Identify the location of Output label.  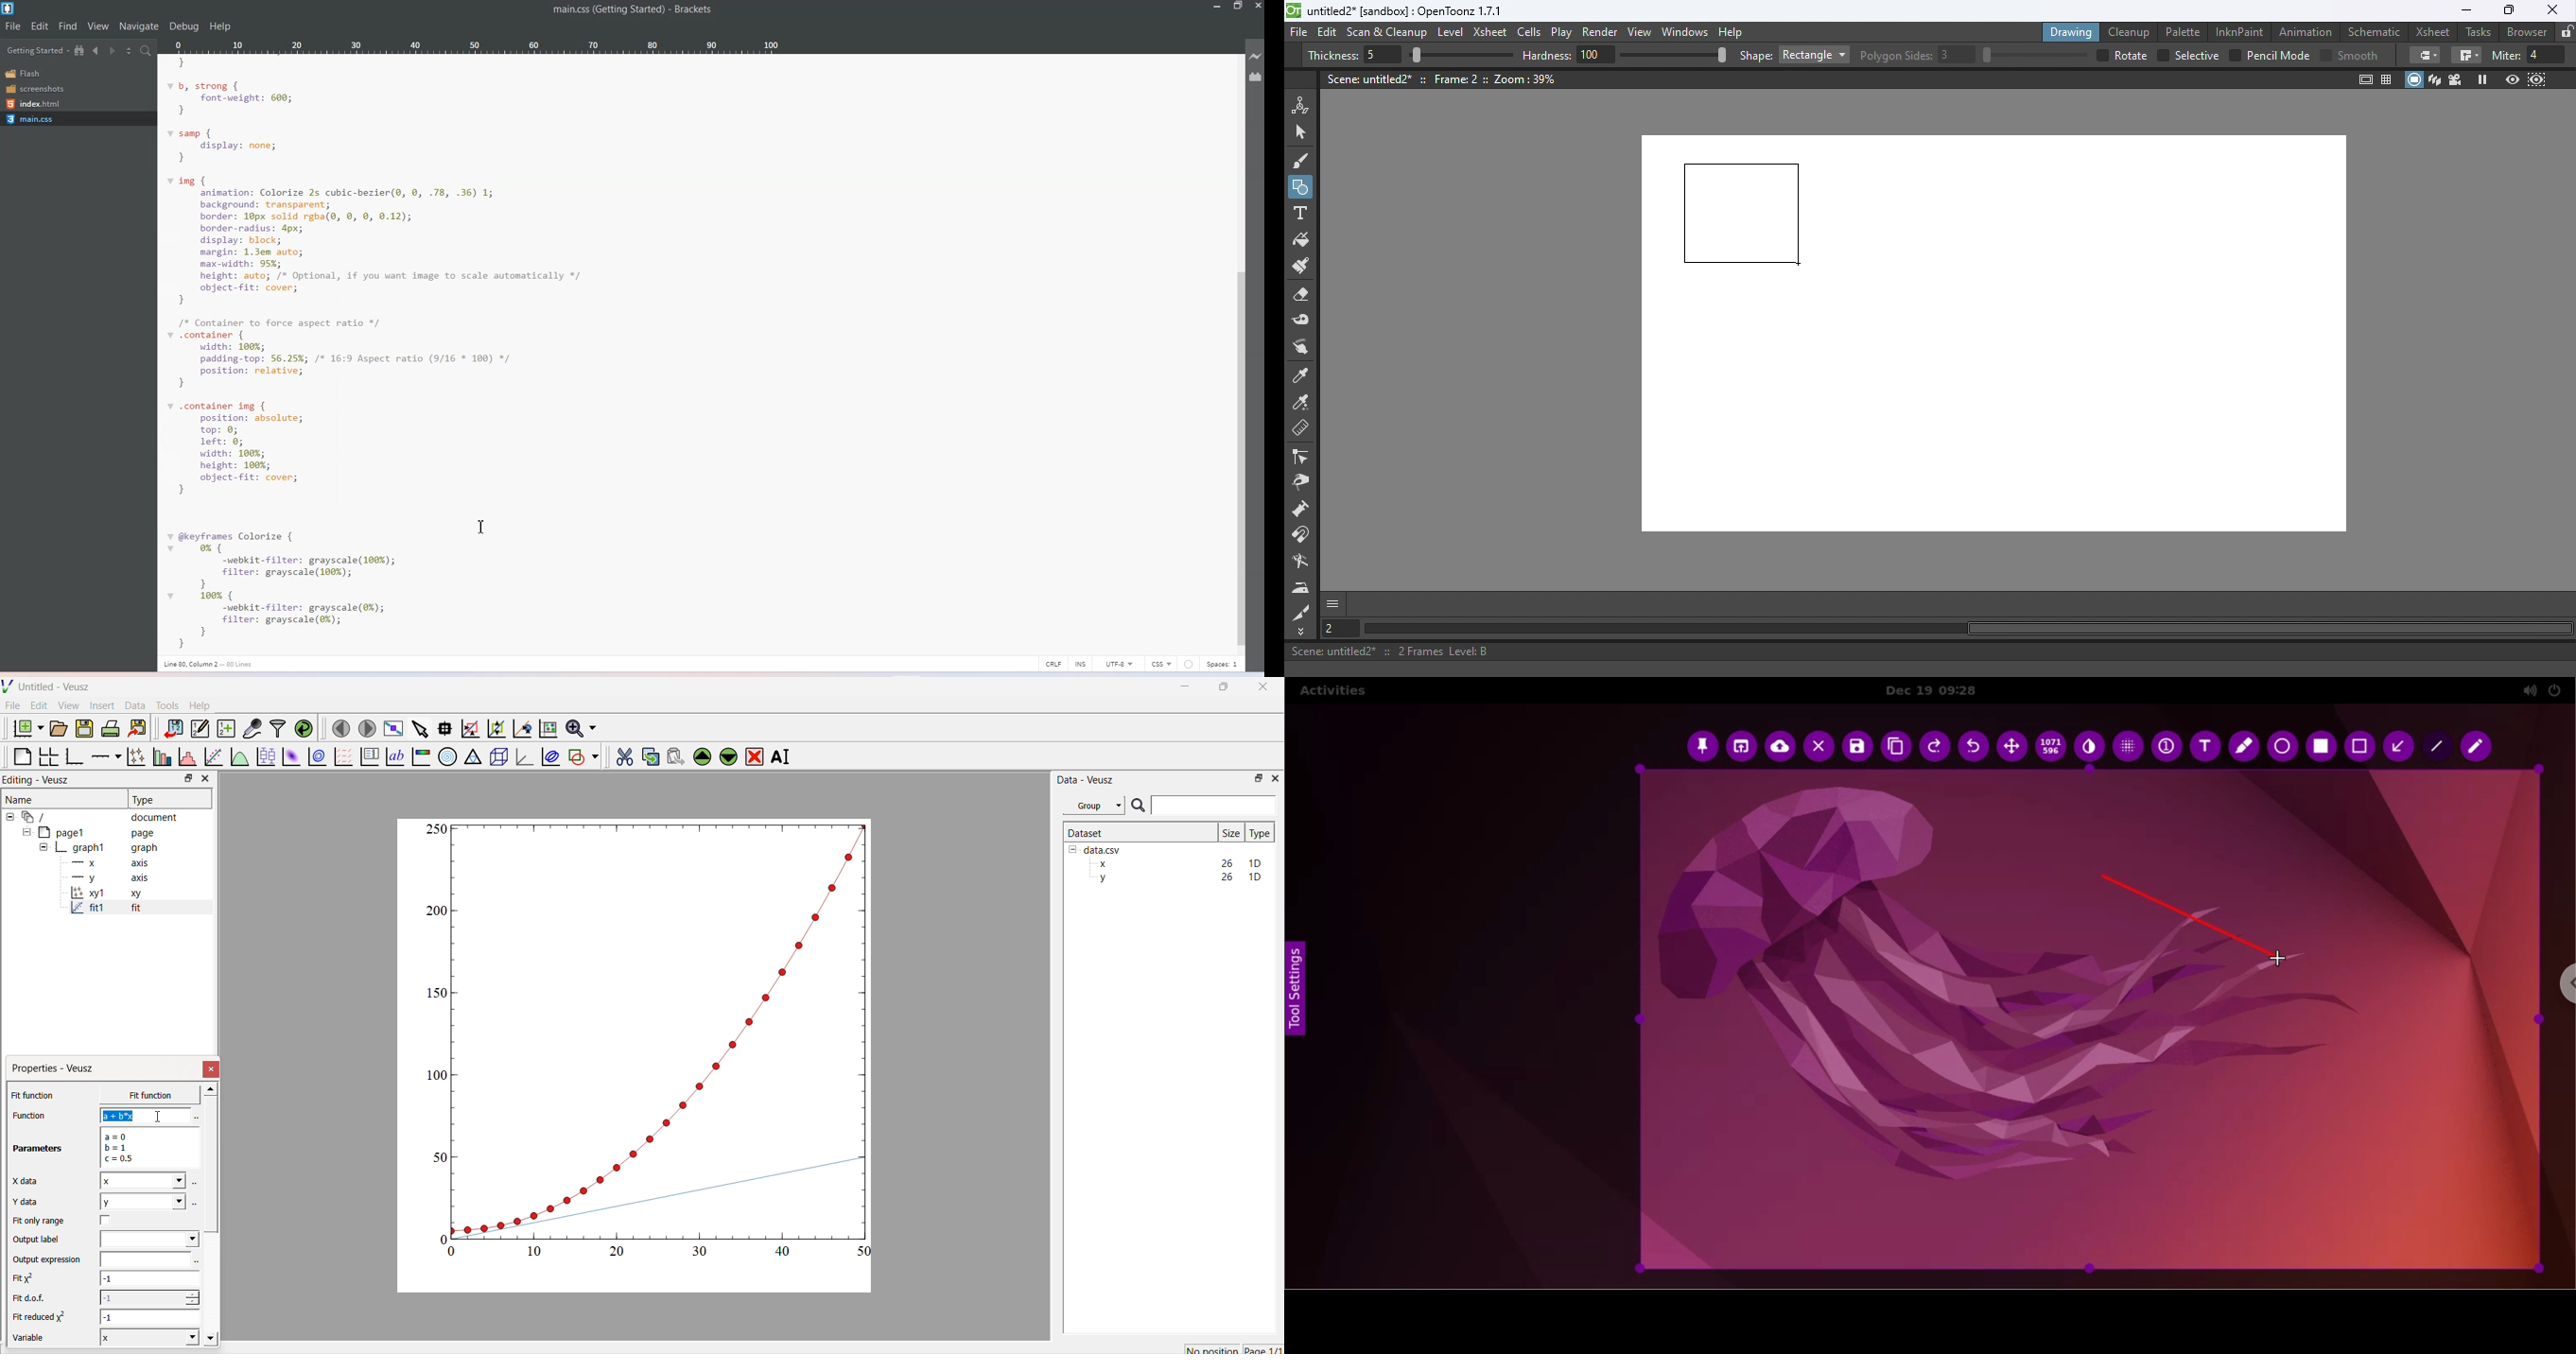
(39, 1240).